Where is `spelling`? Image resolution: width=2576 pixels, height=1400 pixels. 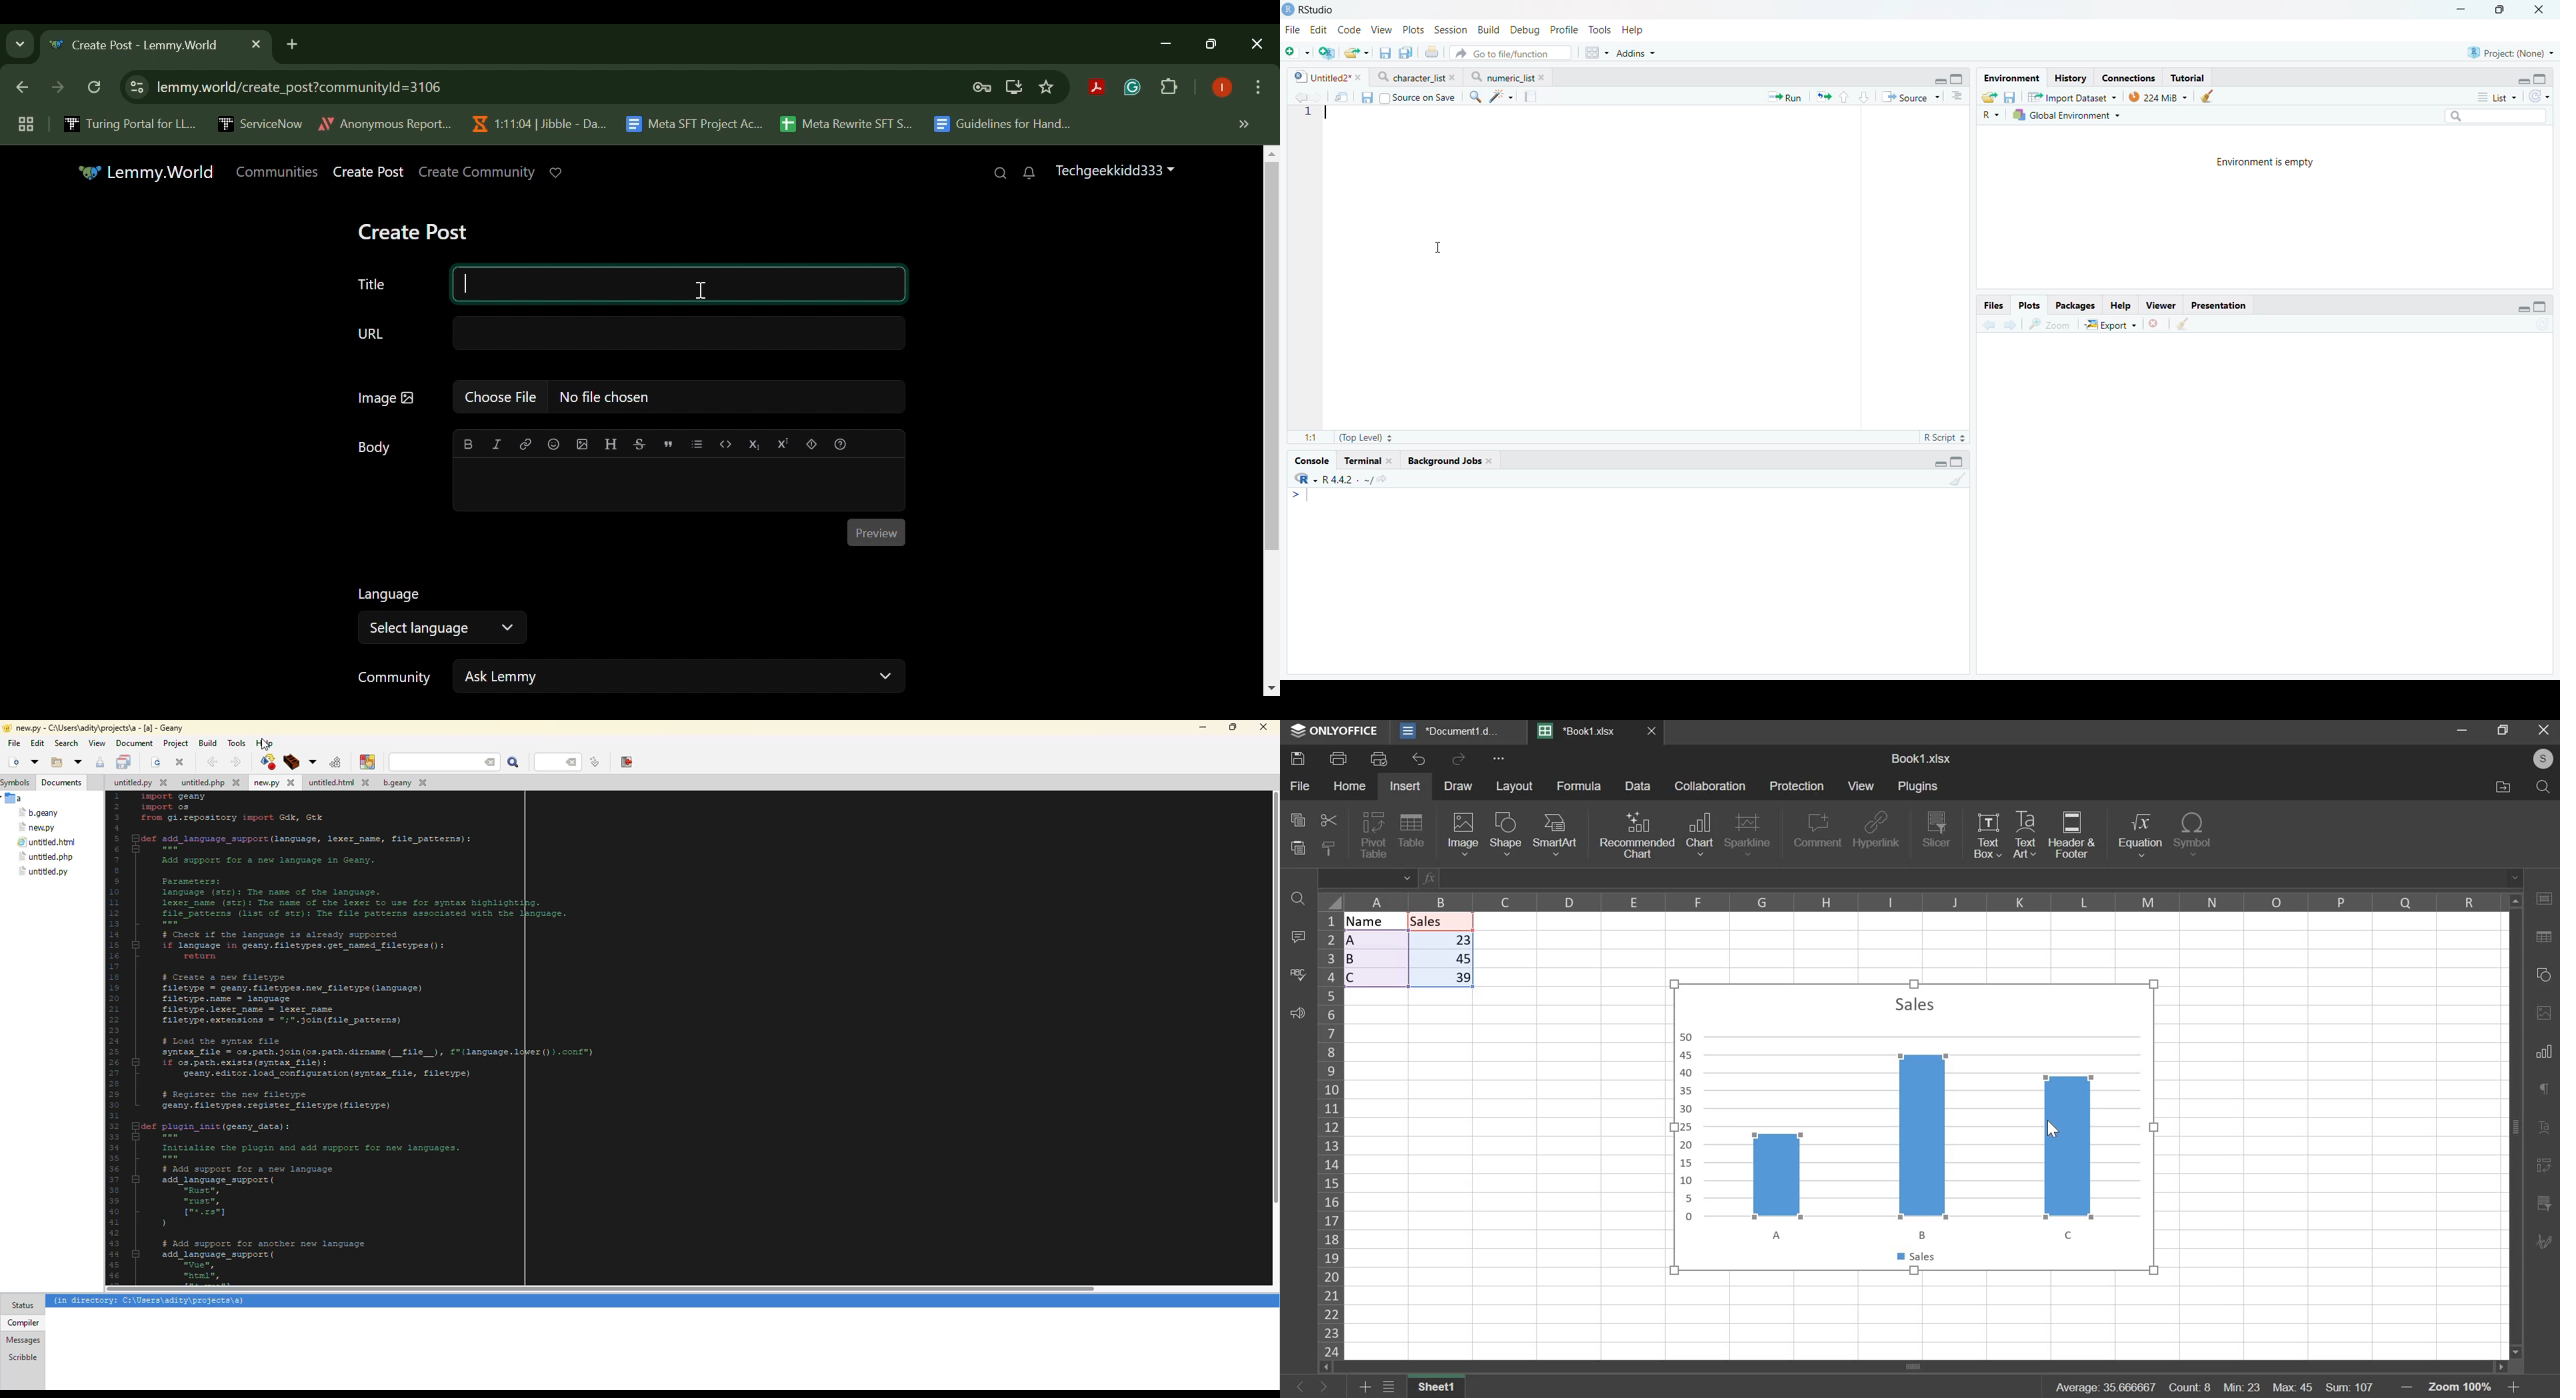 spelling is located at coordinates (1297, 975).